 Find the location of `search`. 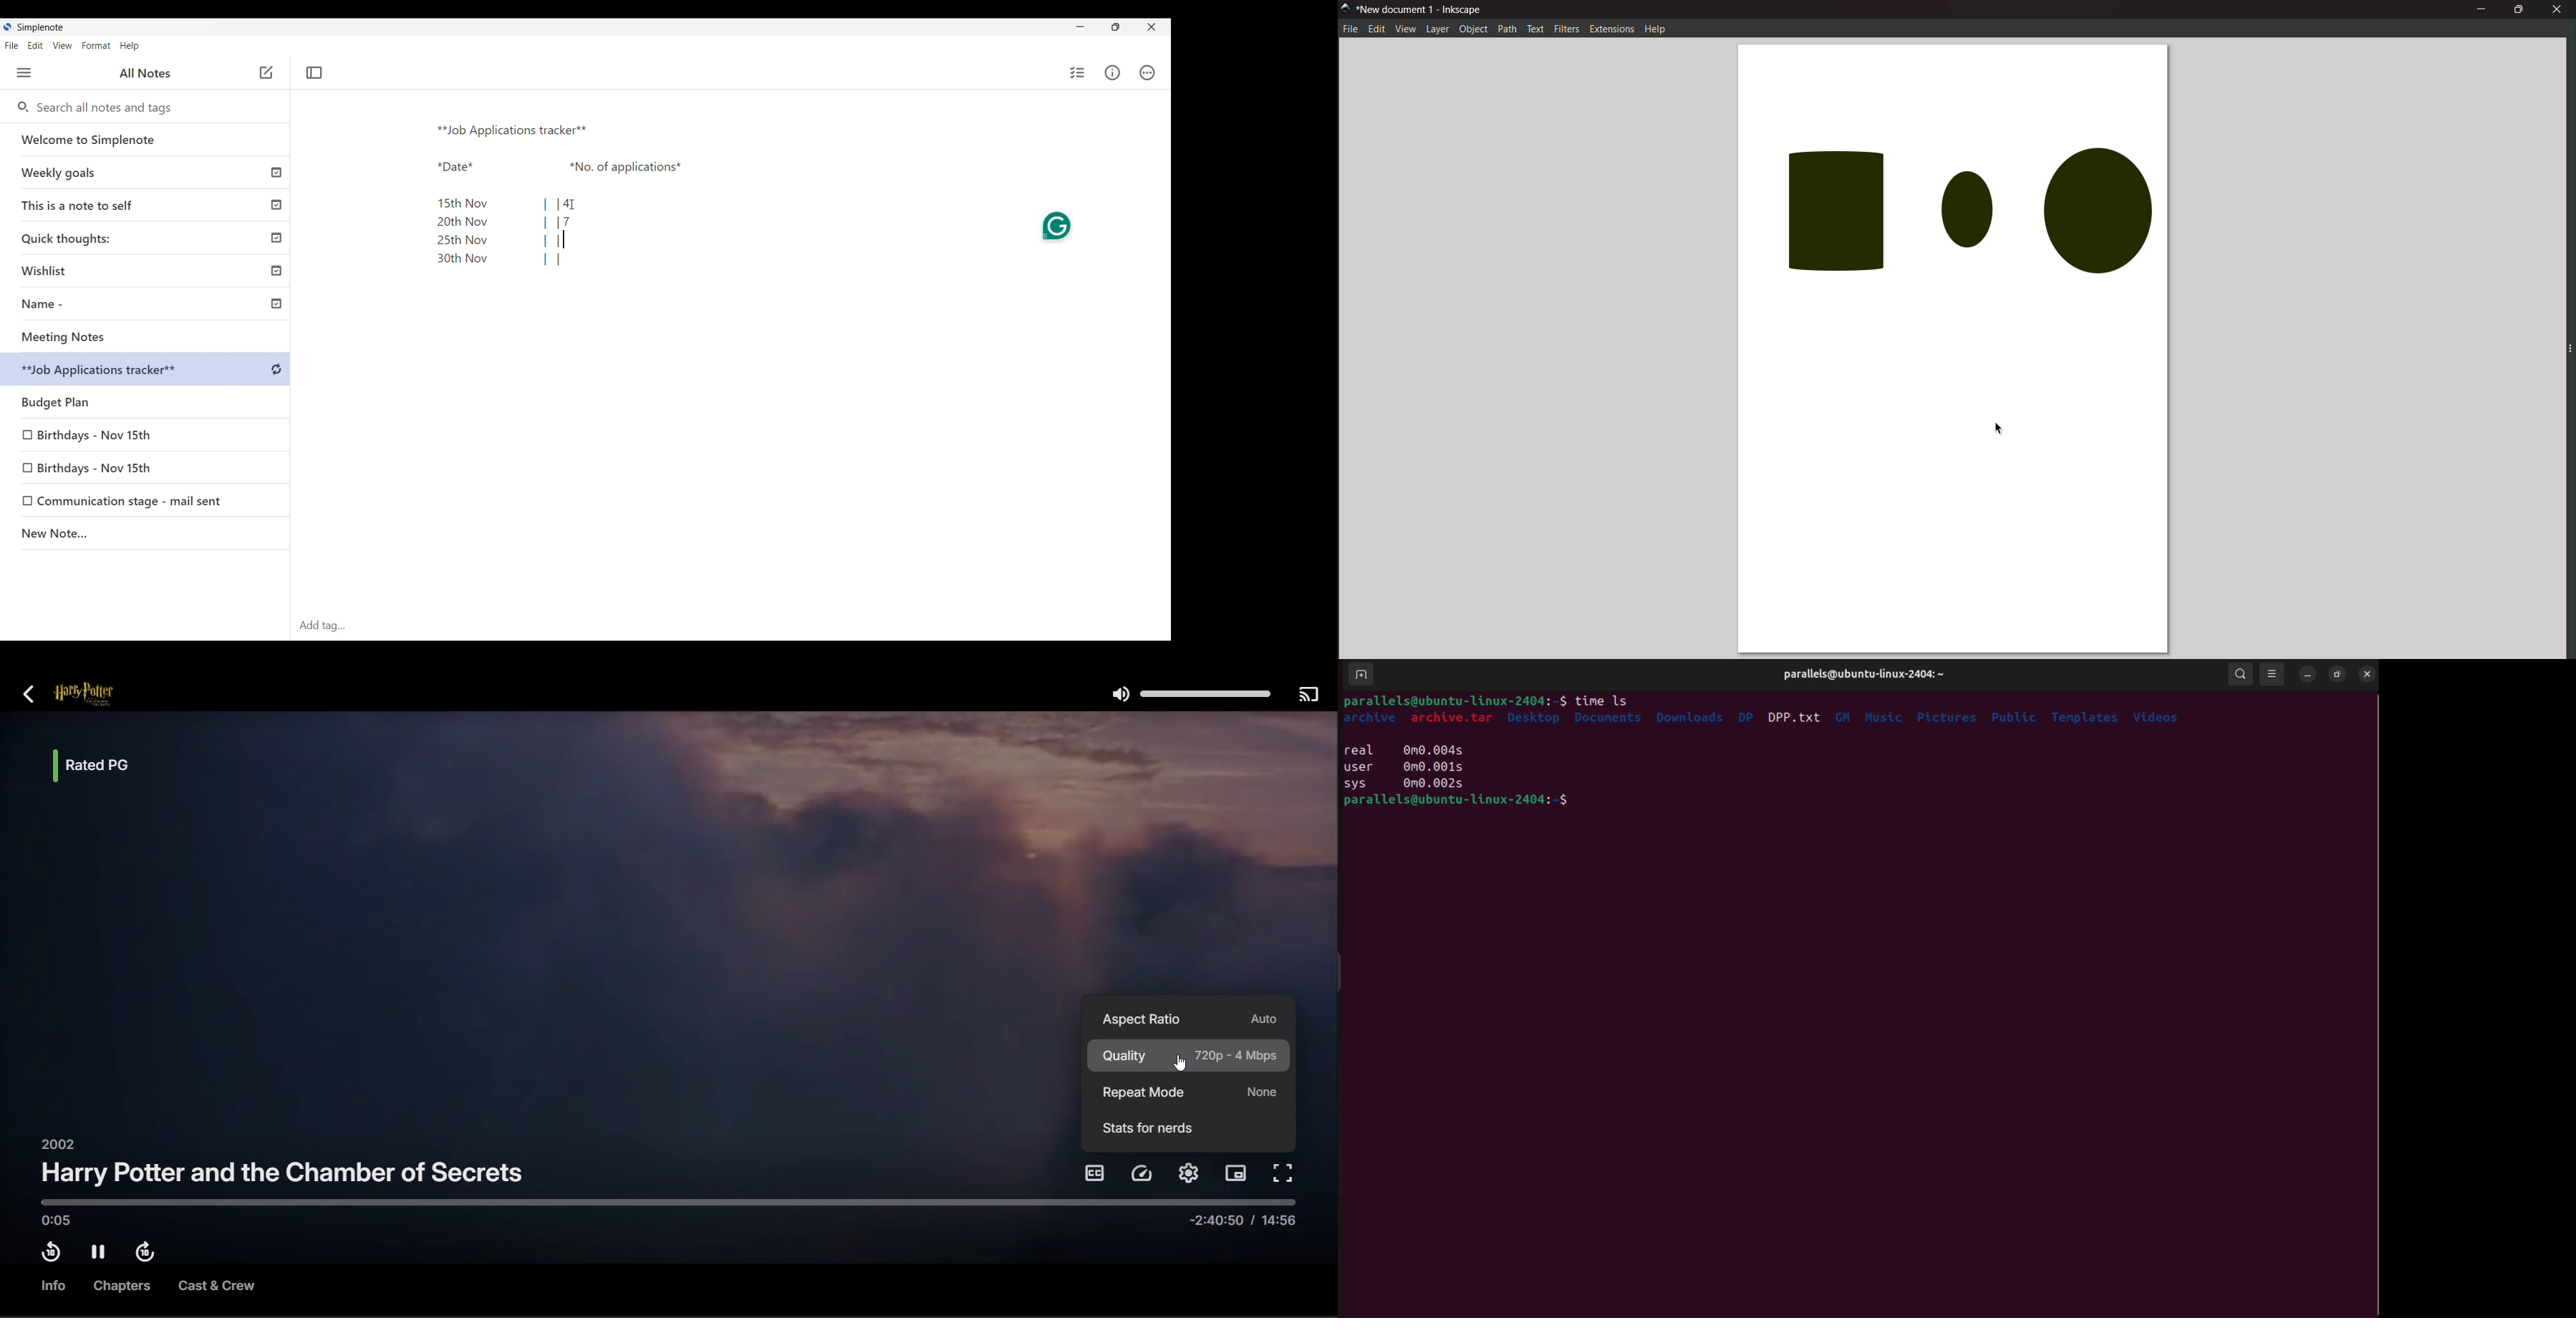

search is located at coordinates (2241, 674).